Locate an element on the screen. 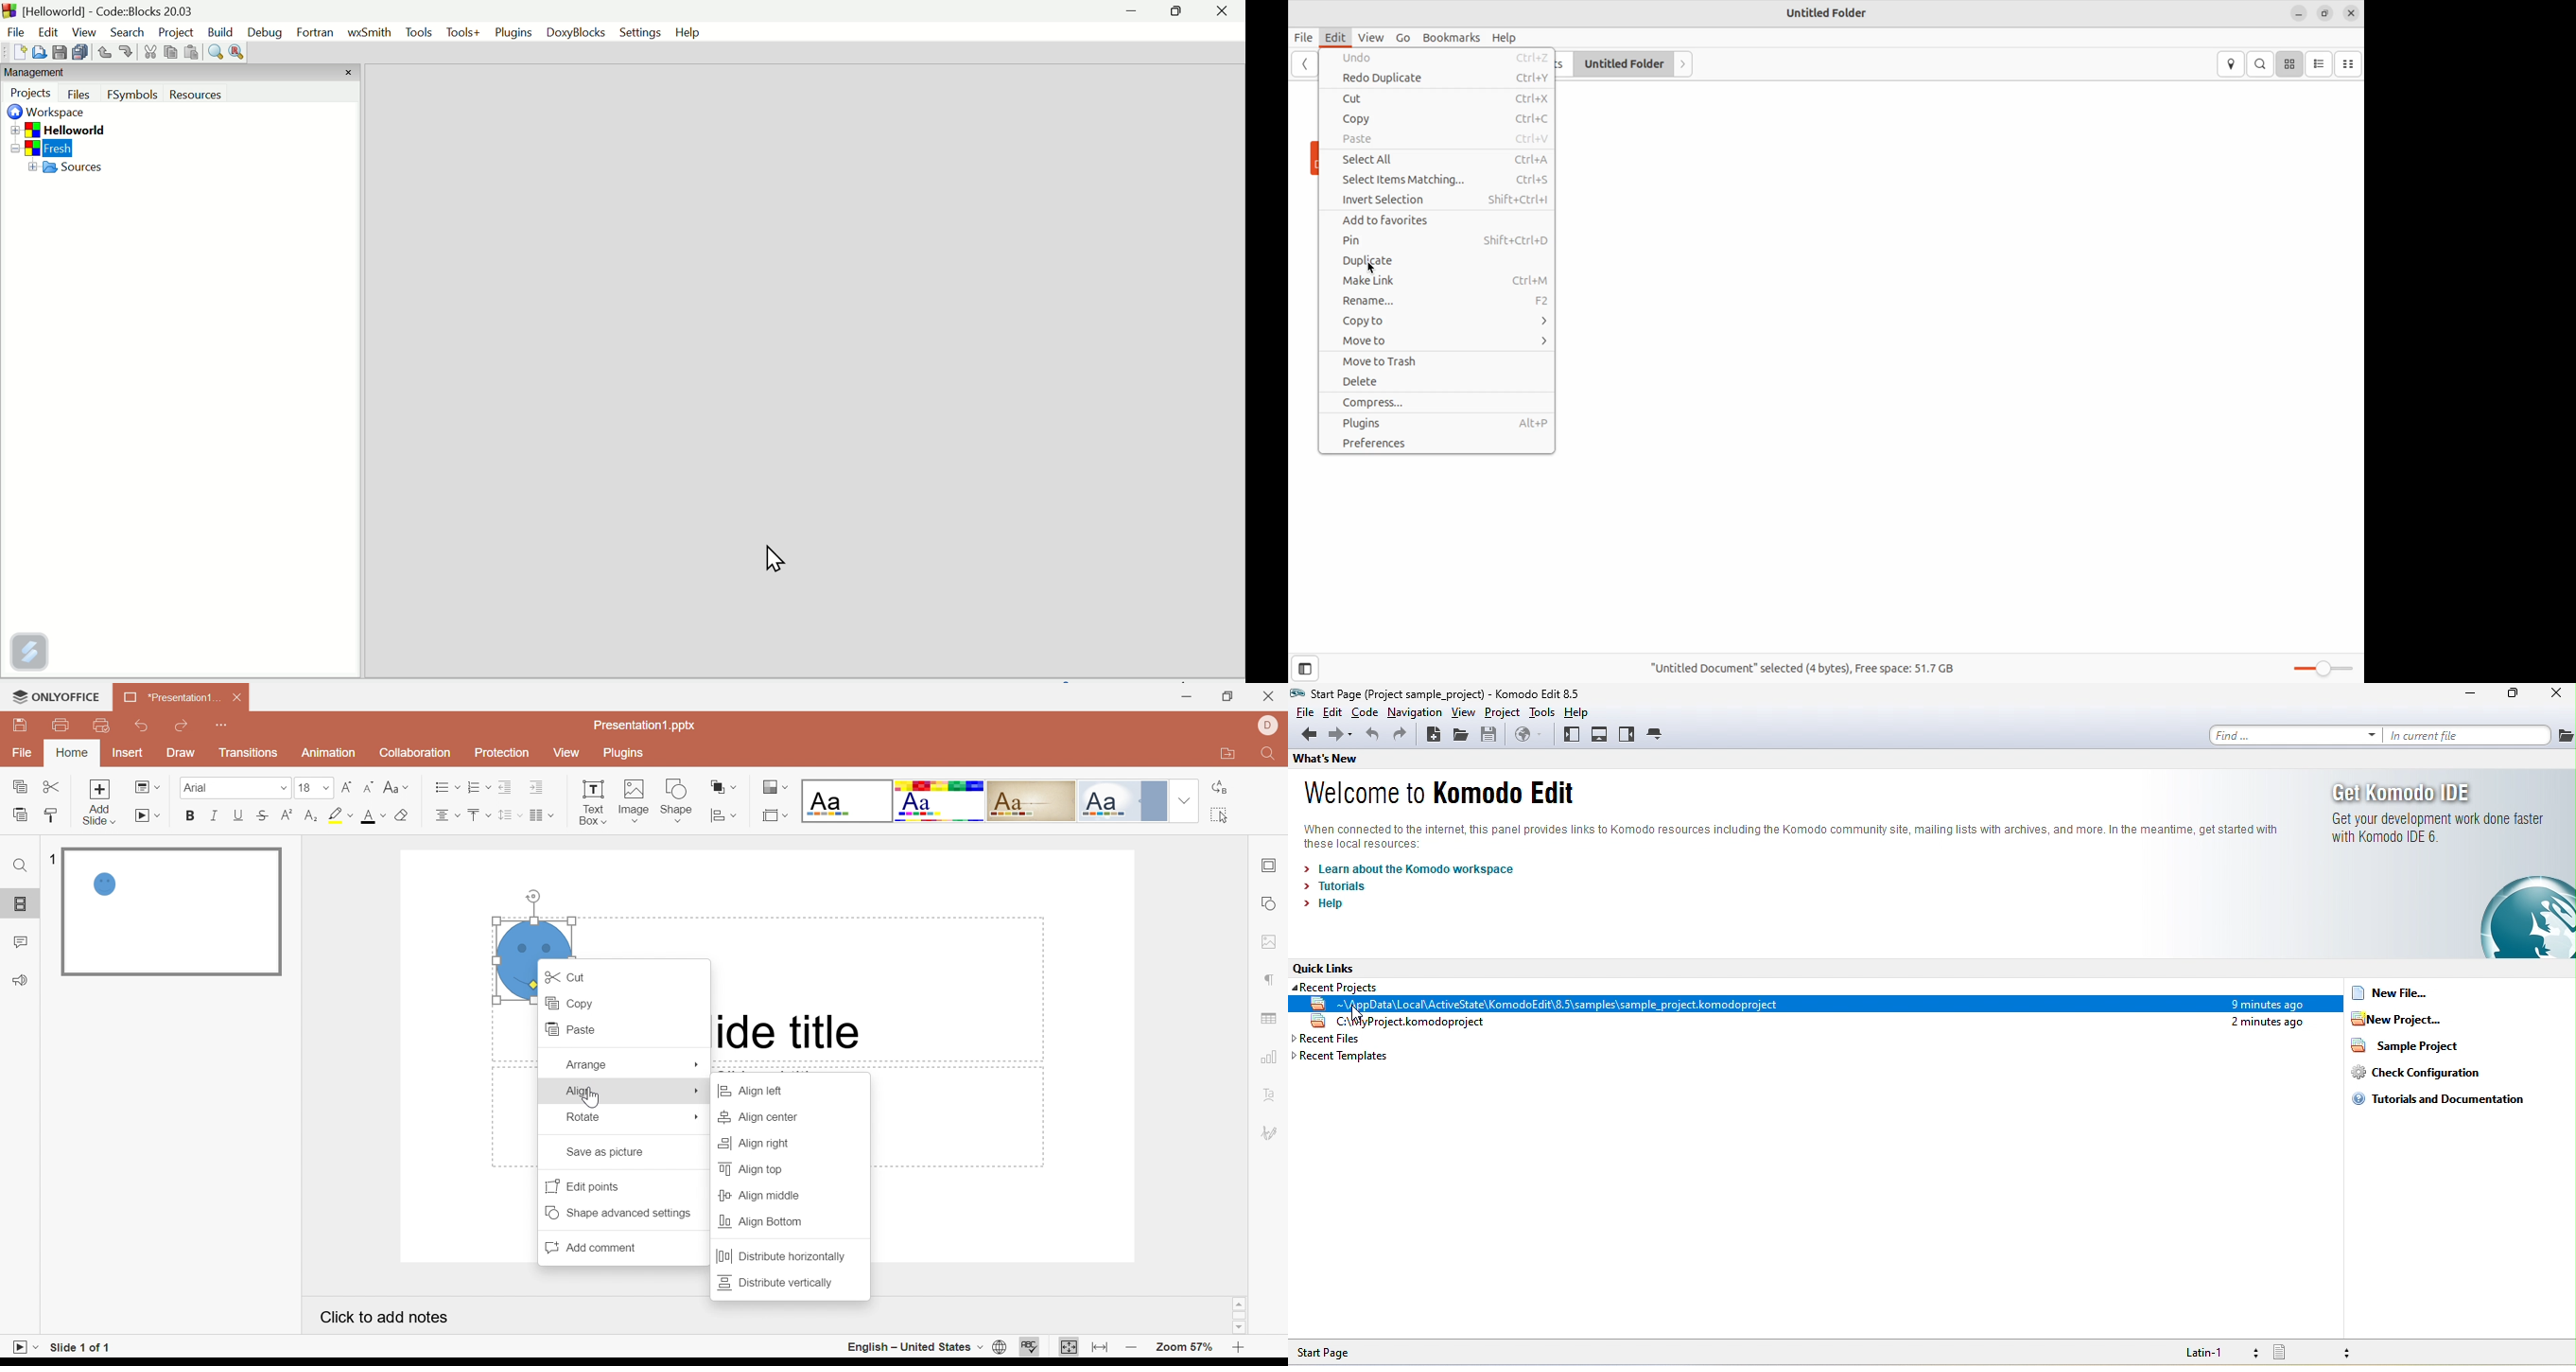 The width and height of the screenshot is (2576, 1372). View is located at coordinates (82, 31).